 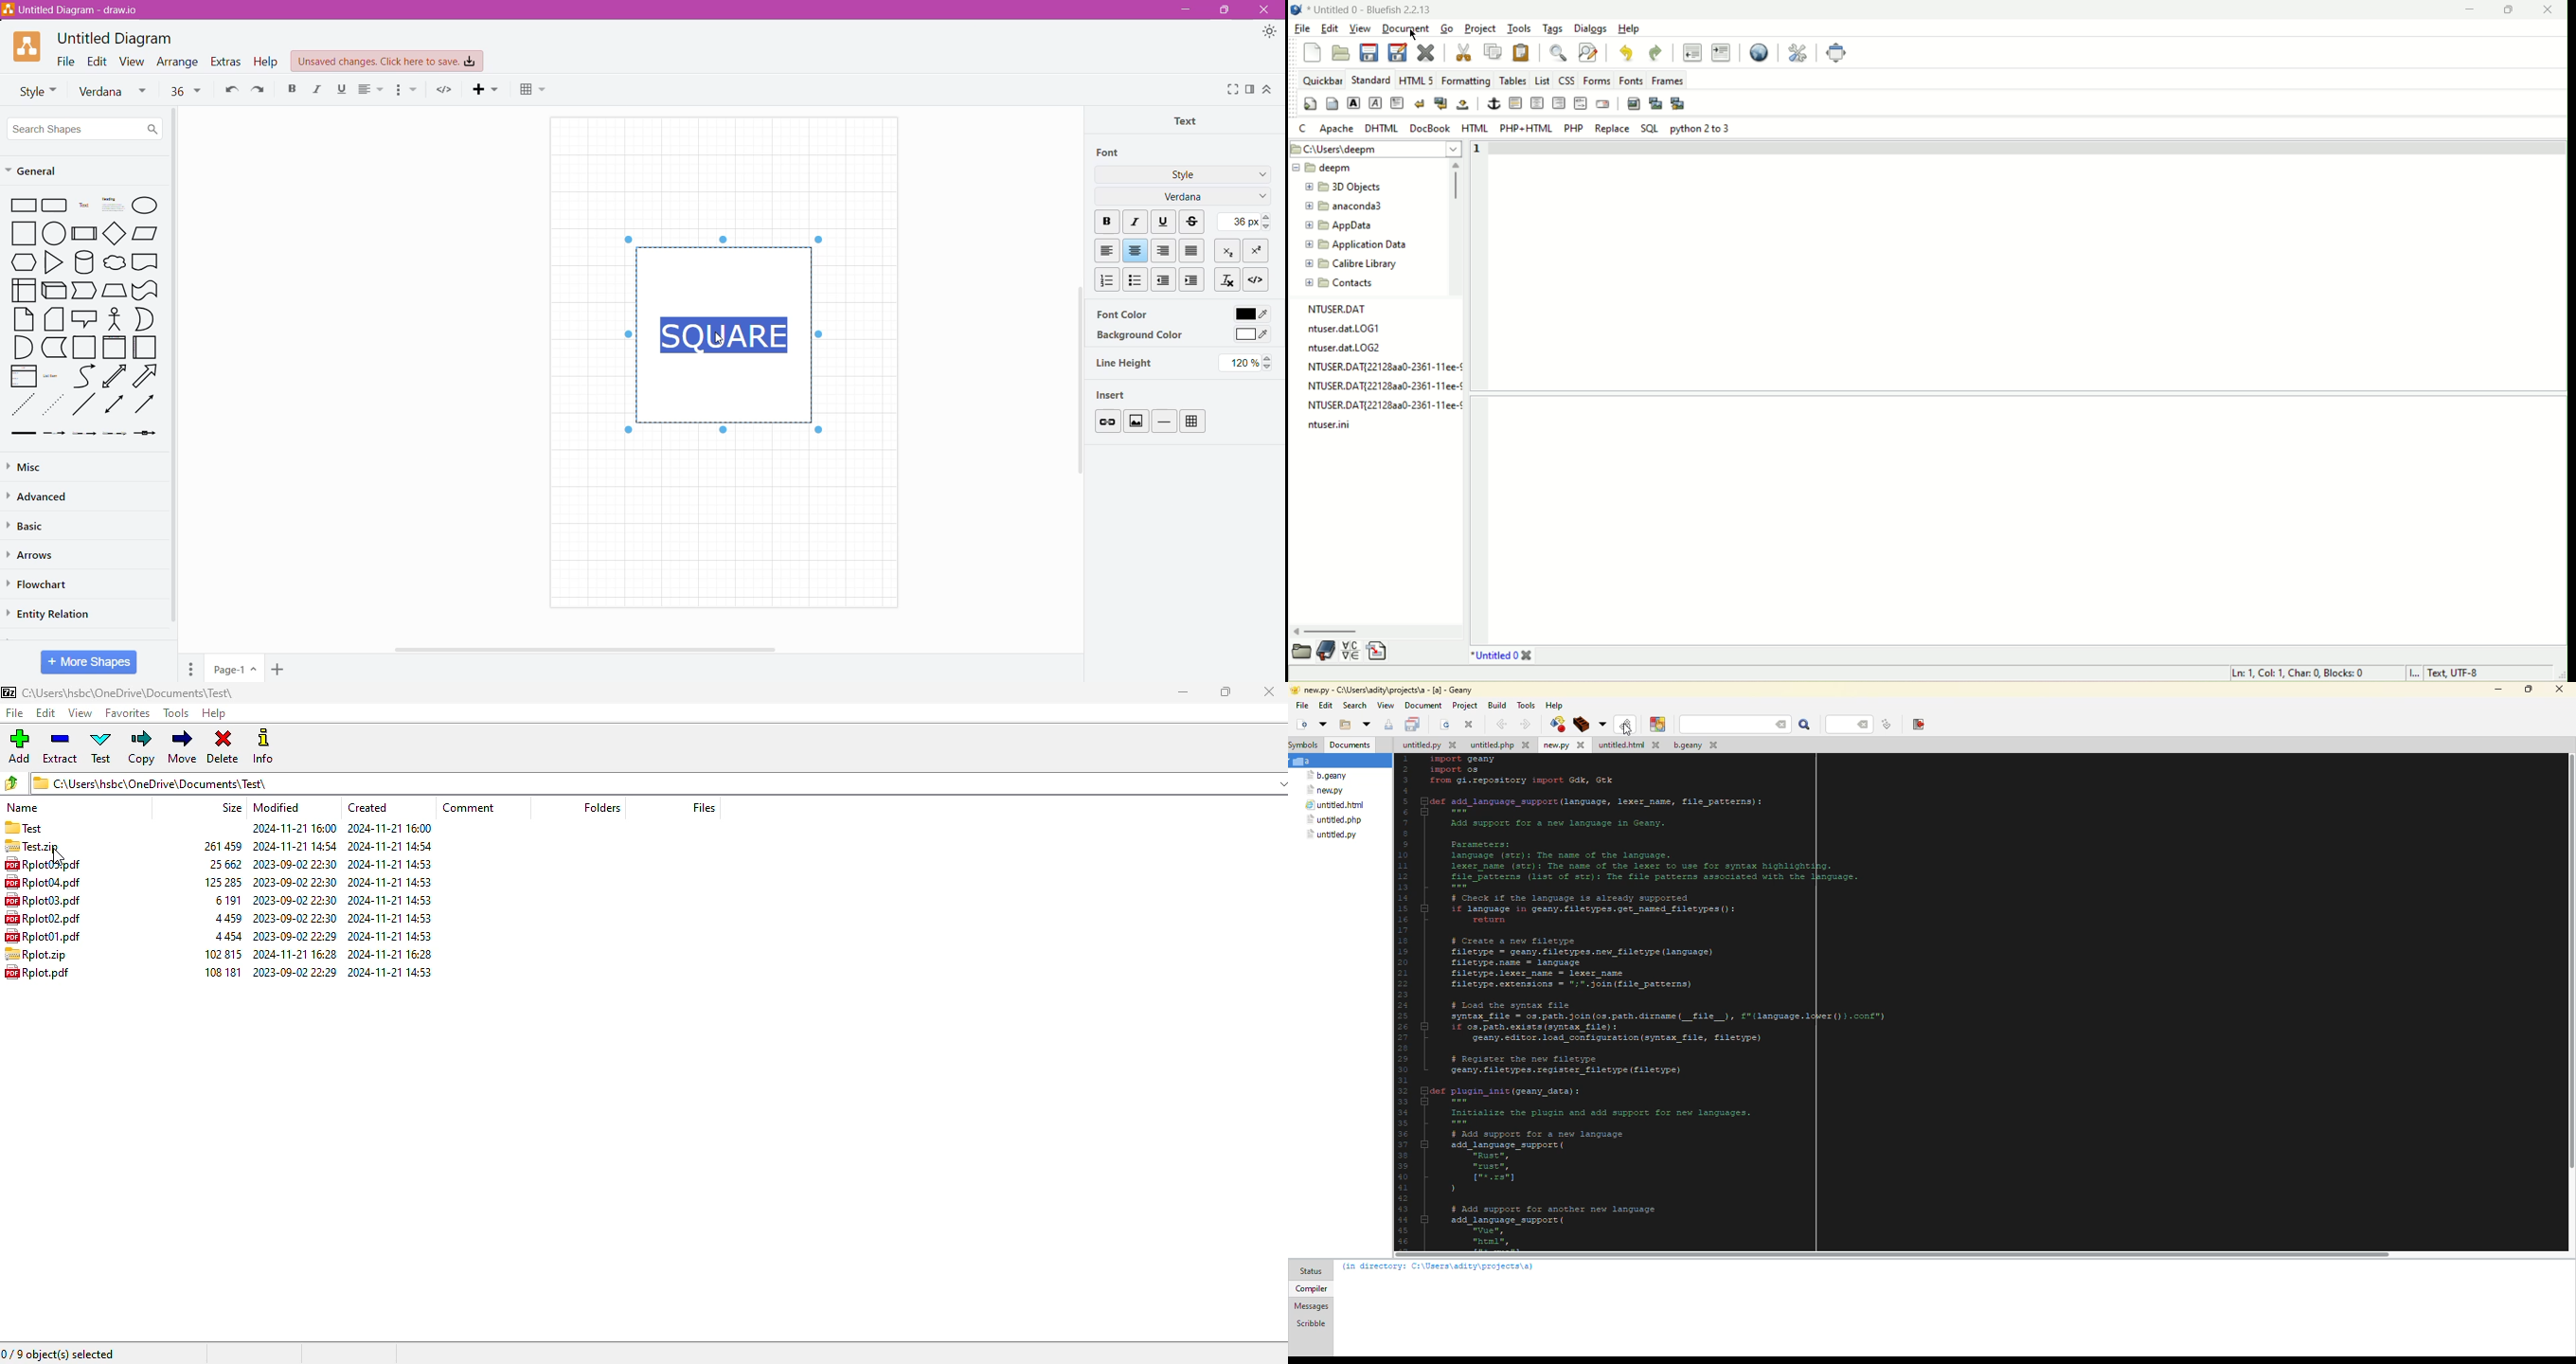 I want to click on document name, so click(x=1371, y=8).